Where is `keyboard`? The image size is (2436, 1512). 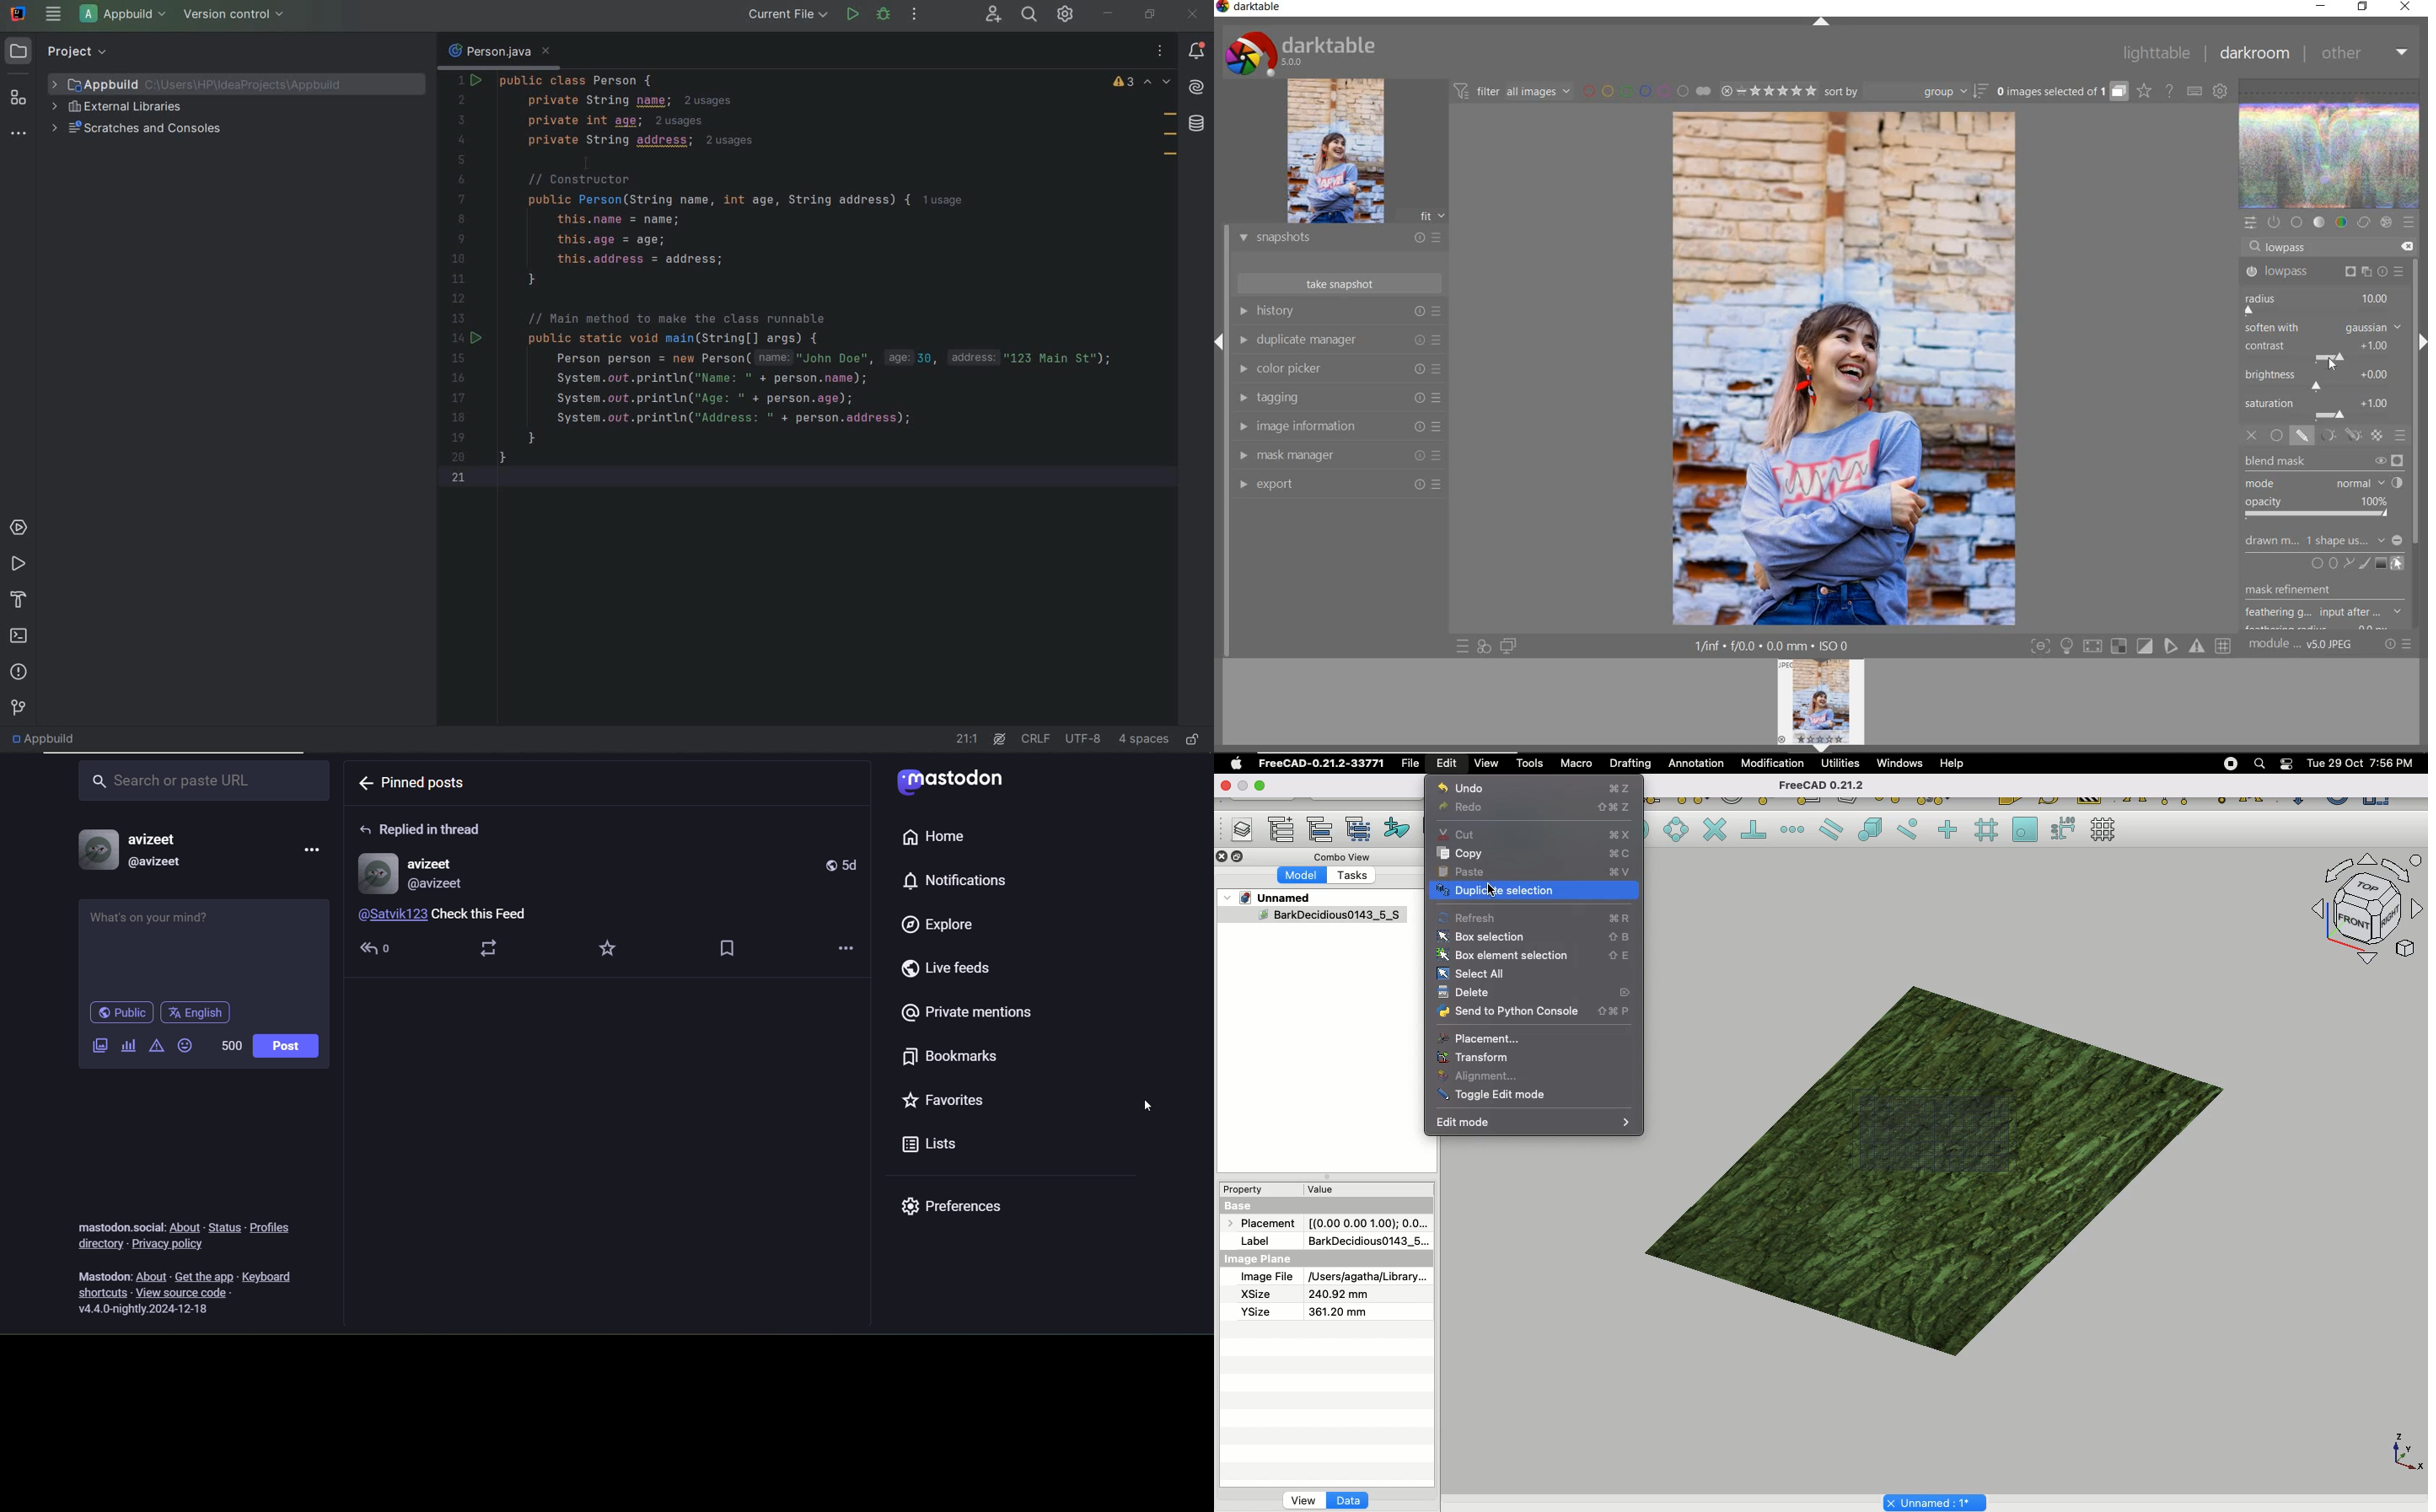 keyboard is located at coordinates (284, 1275).